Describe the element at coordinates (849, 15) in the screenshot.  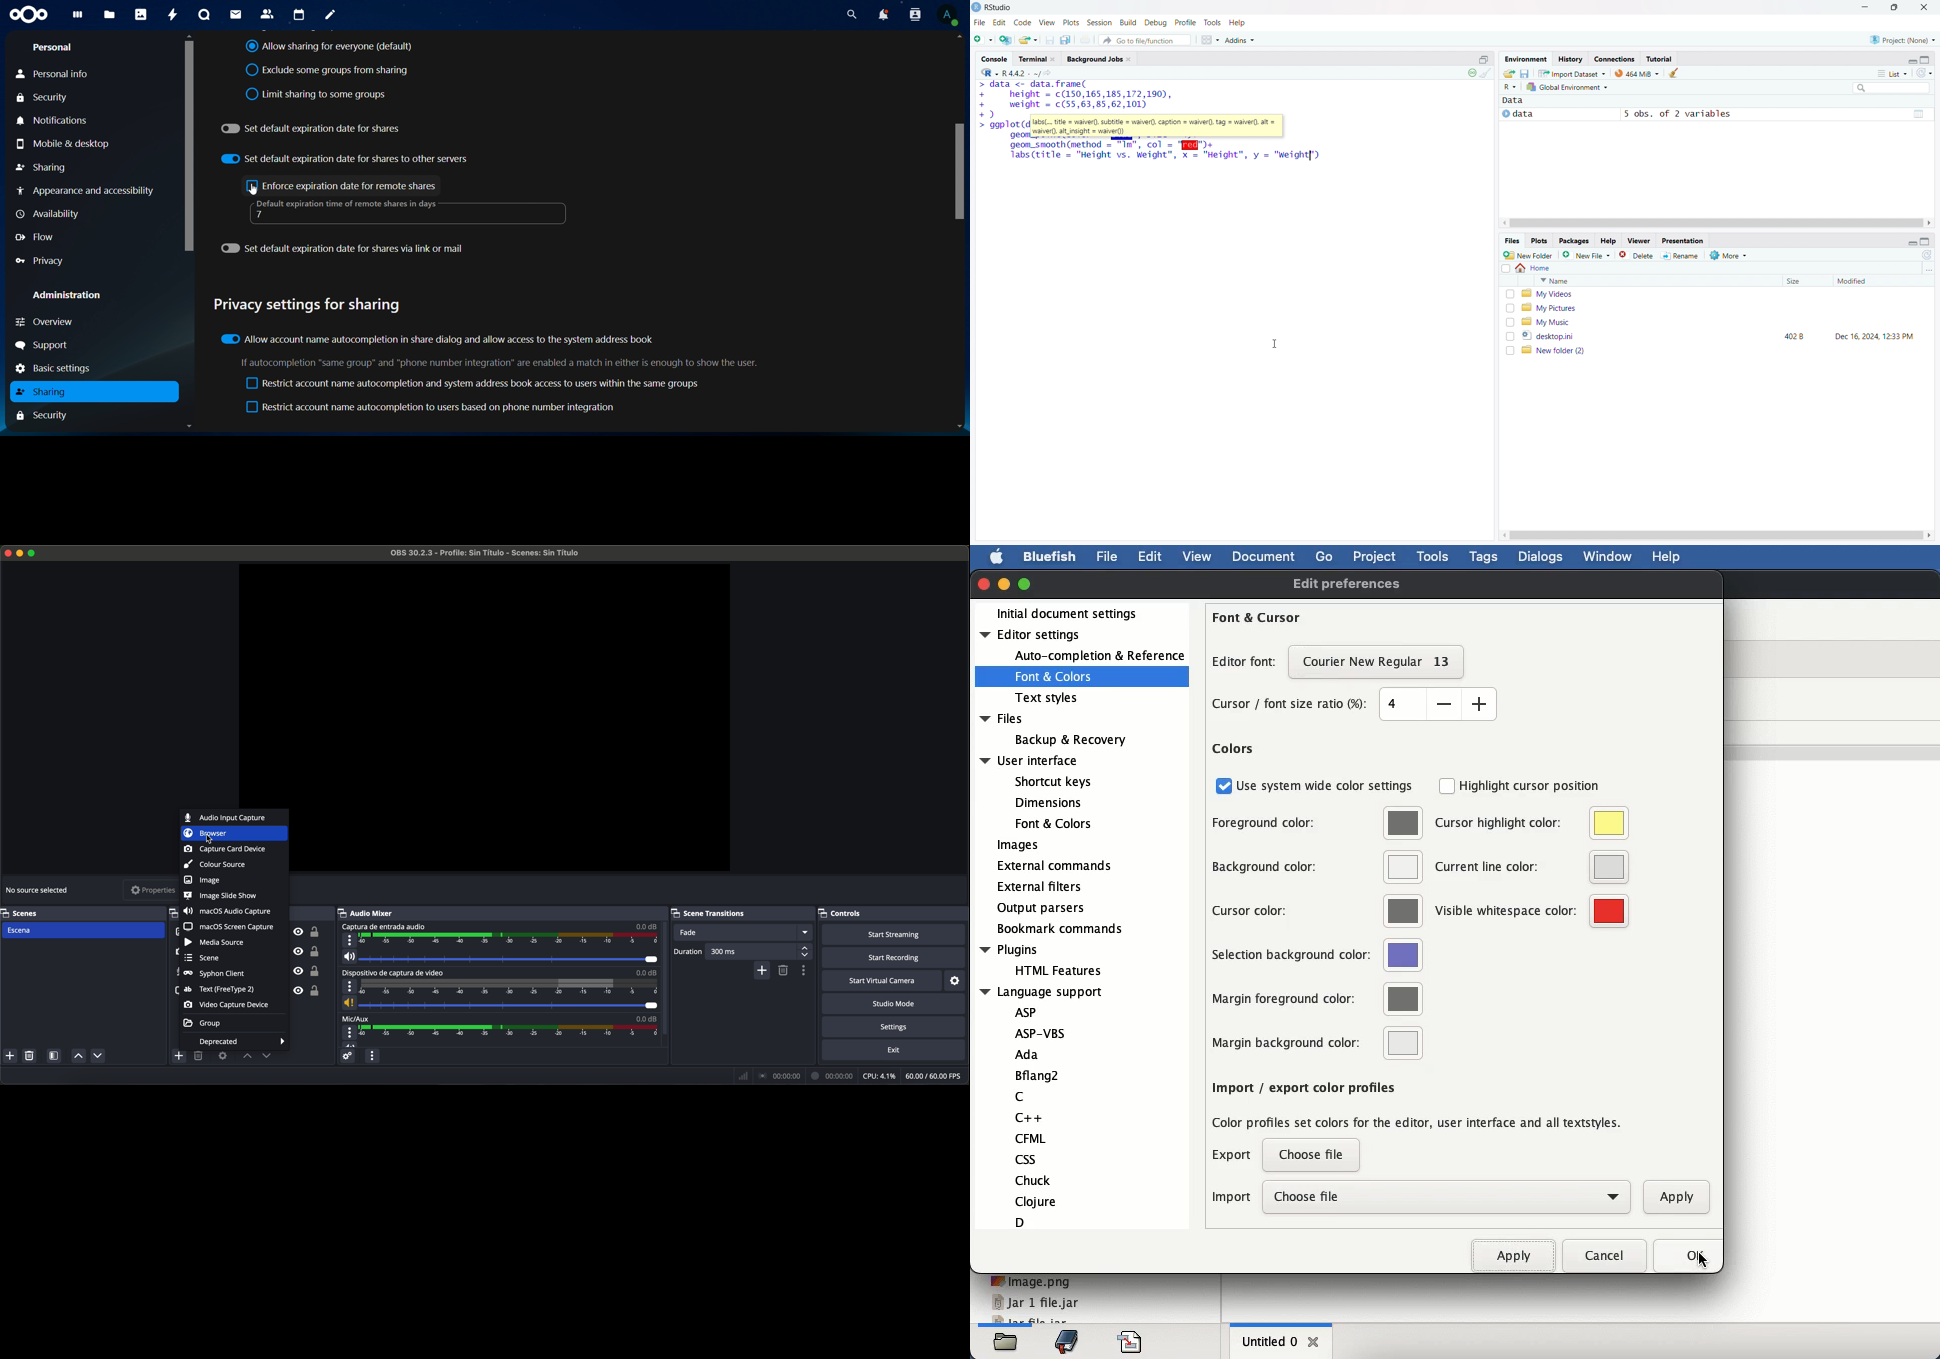
I see `search` at that location.